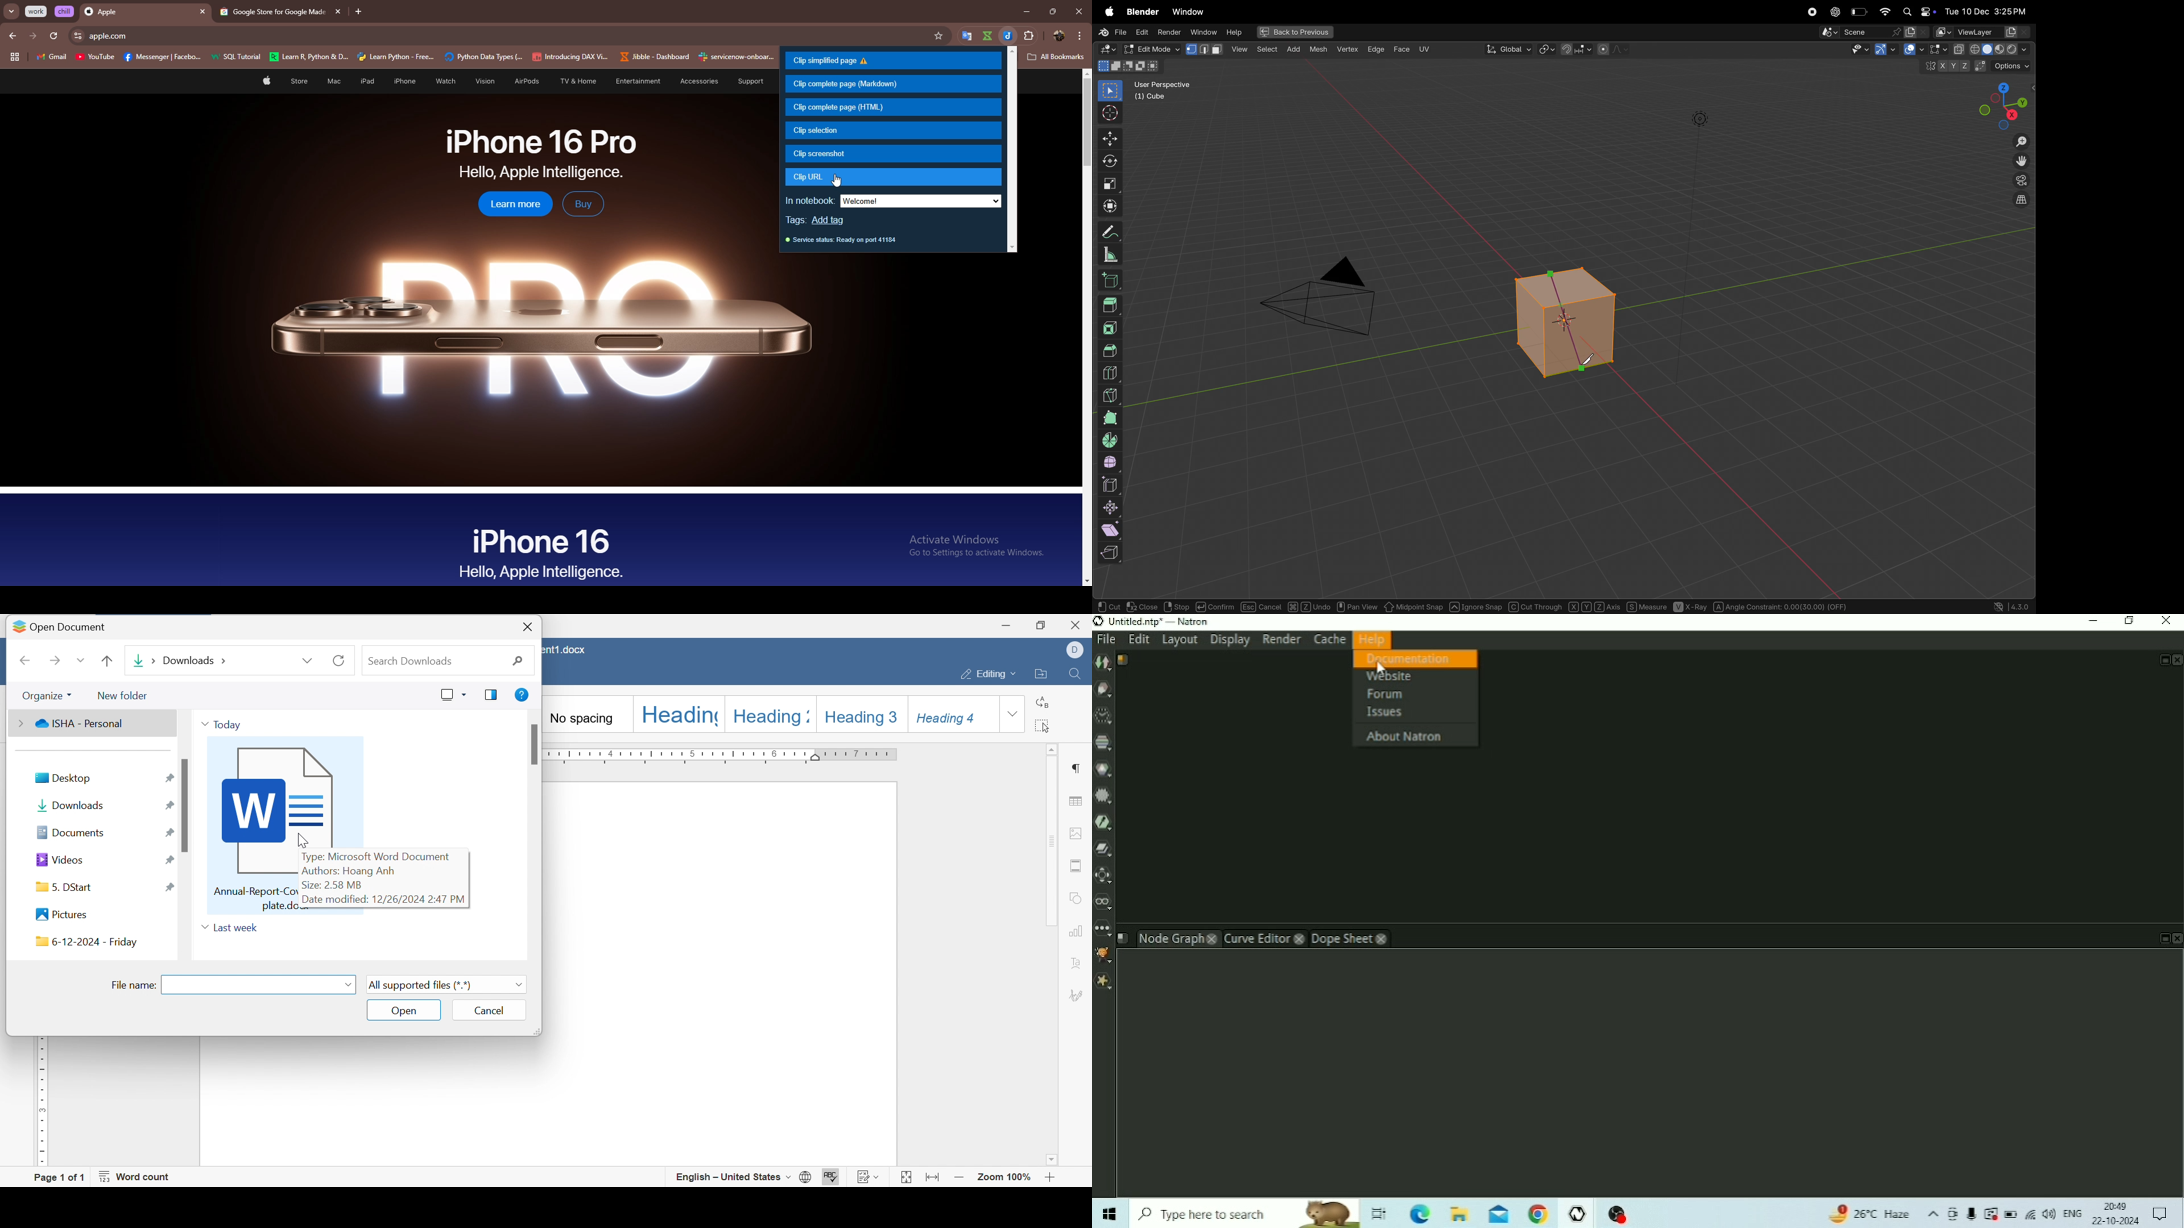 This screenshot has width=2184, height=1232. Describe the element at coordinates (652, 57) in the screenshot. I see `Jibble - Dashboard` at that location.